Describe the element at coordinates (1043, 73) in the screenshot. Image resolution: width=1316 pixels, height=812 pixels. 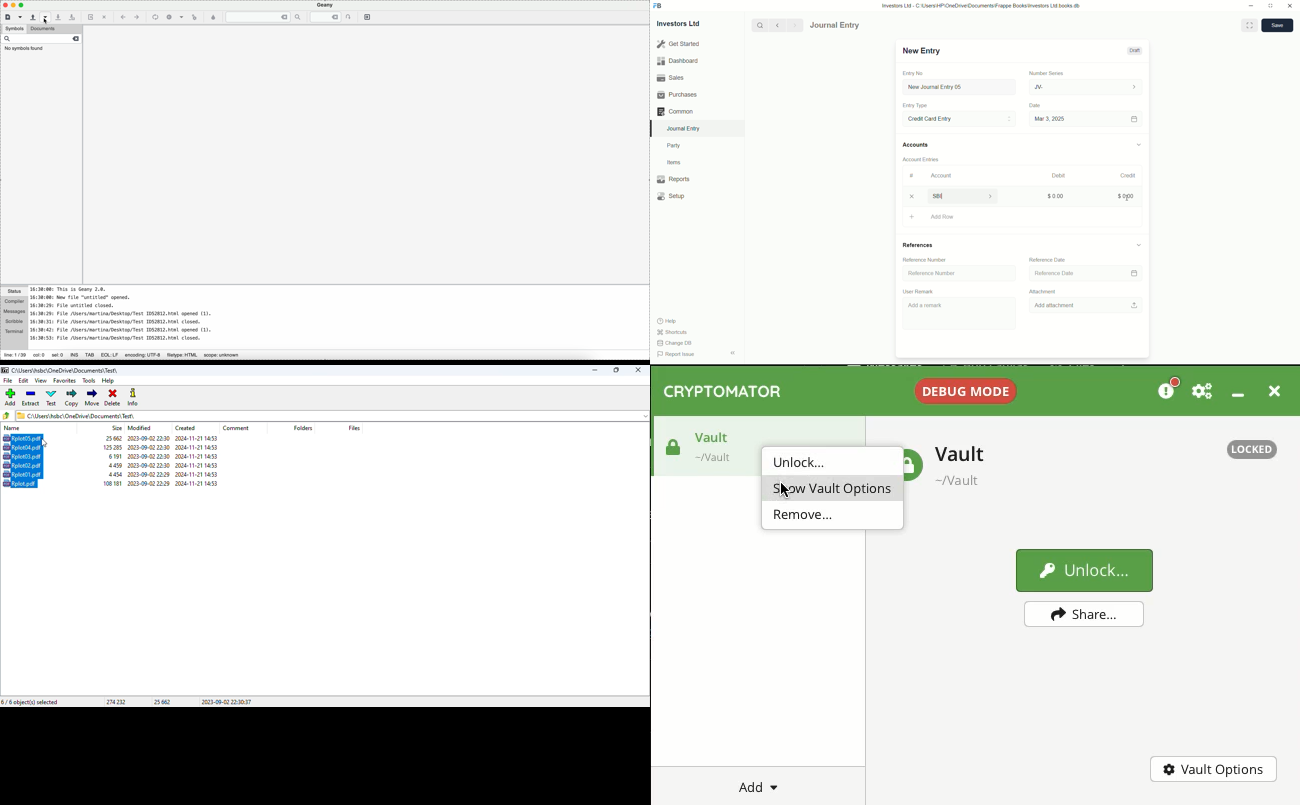
I see `Number Series` at that location.